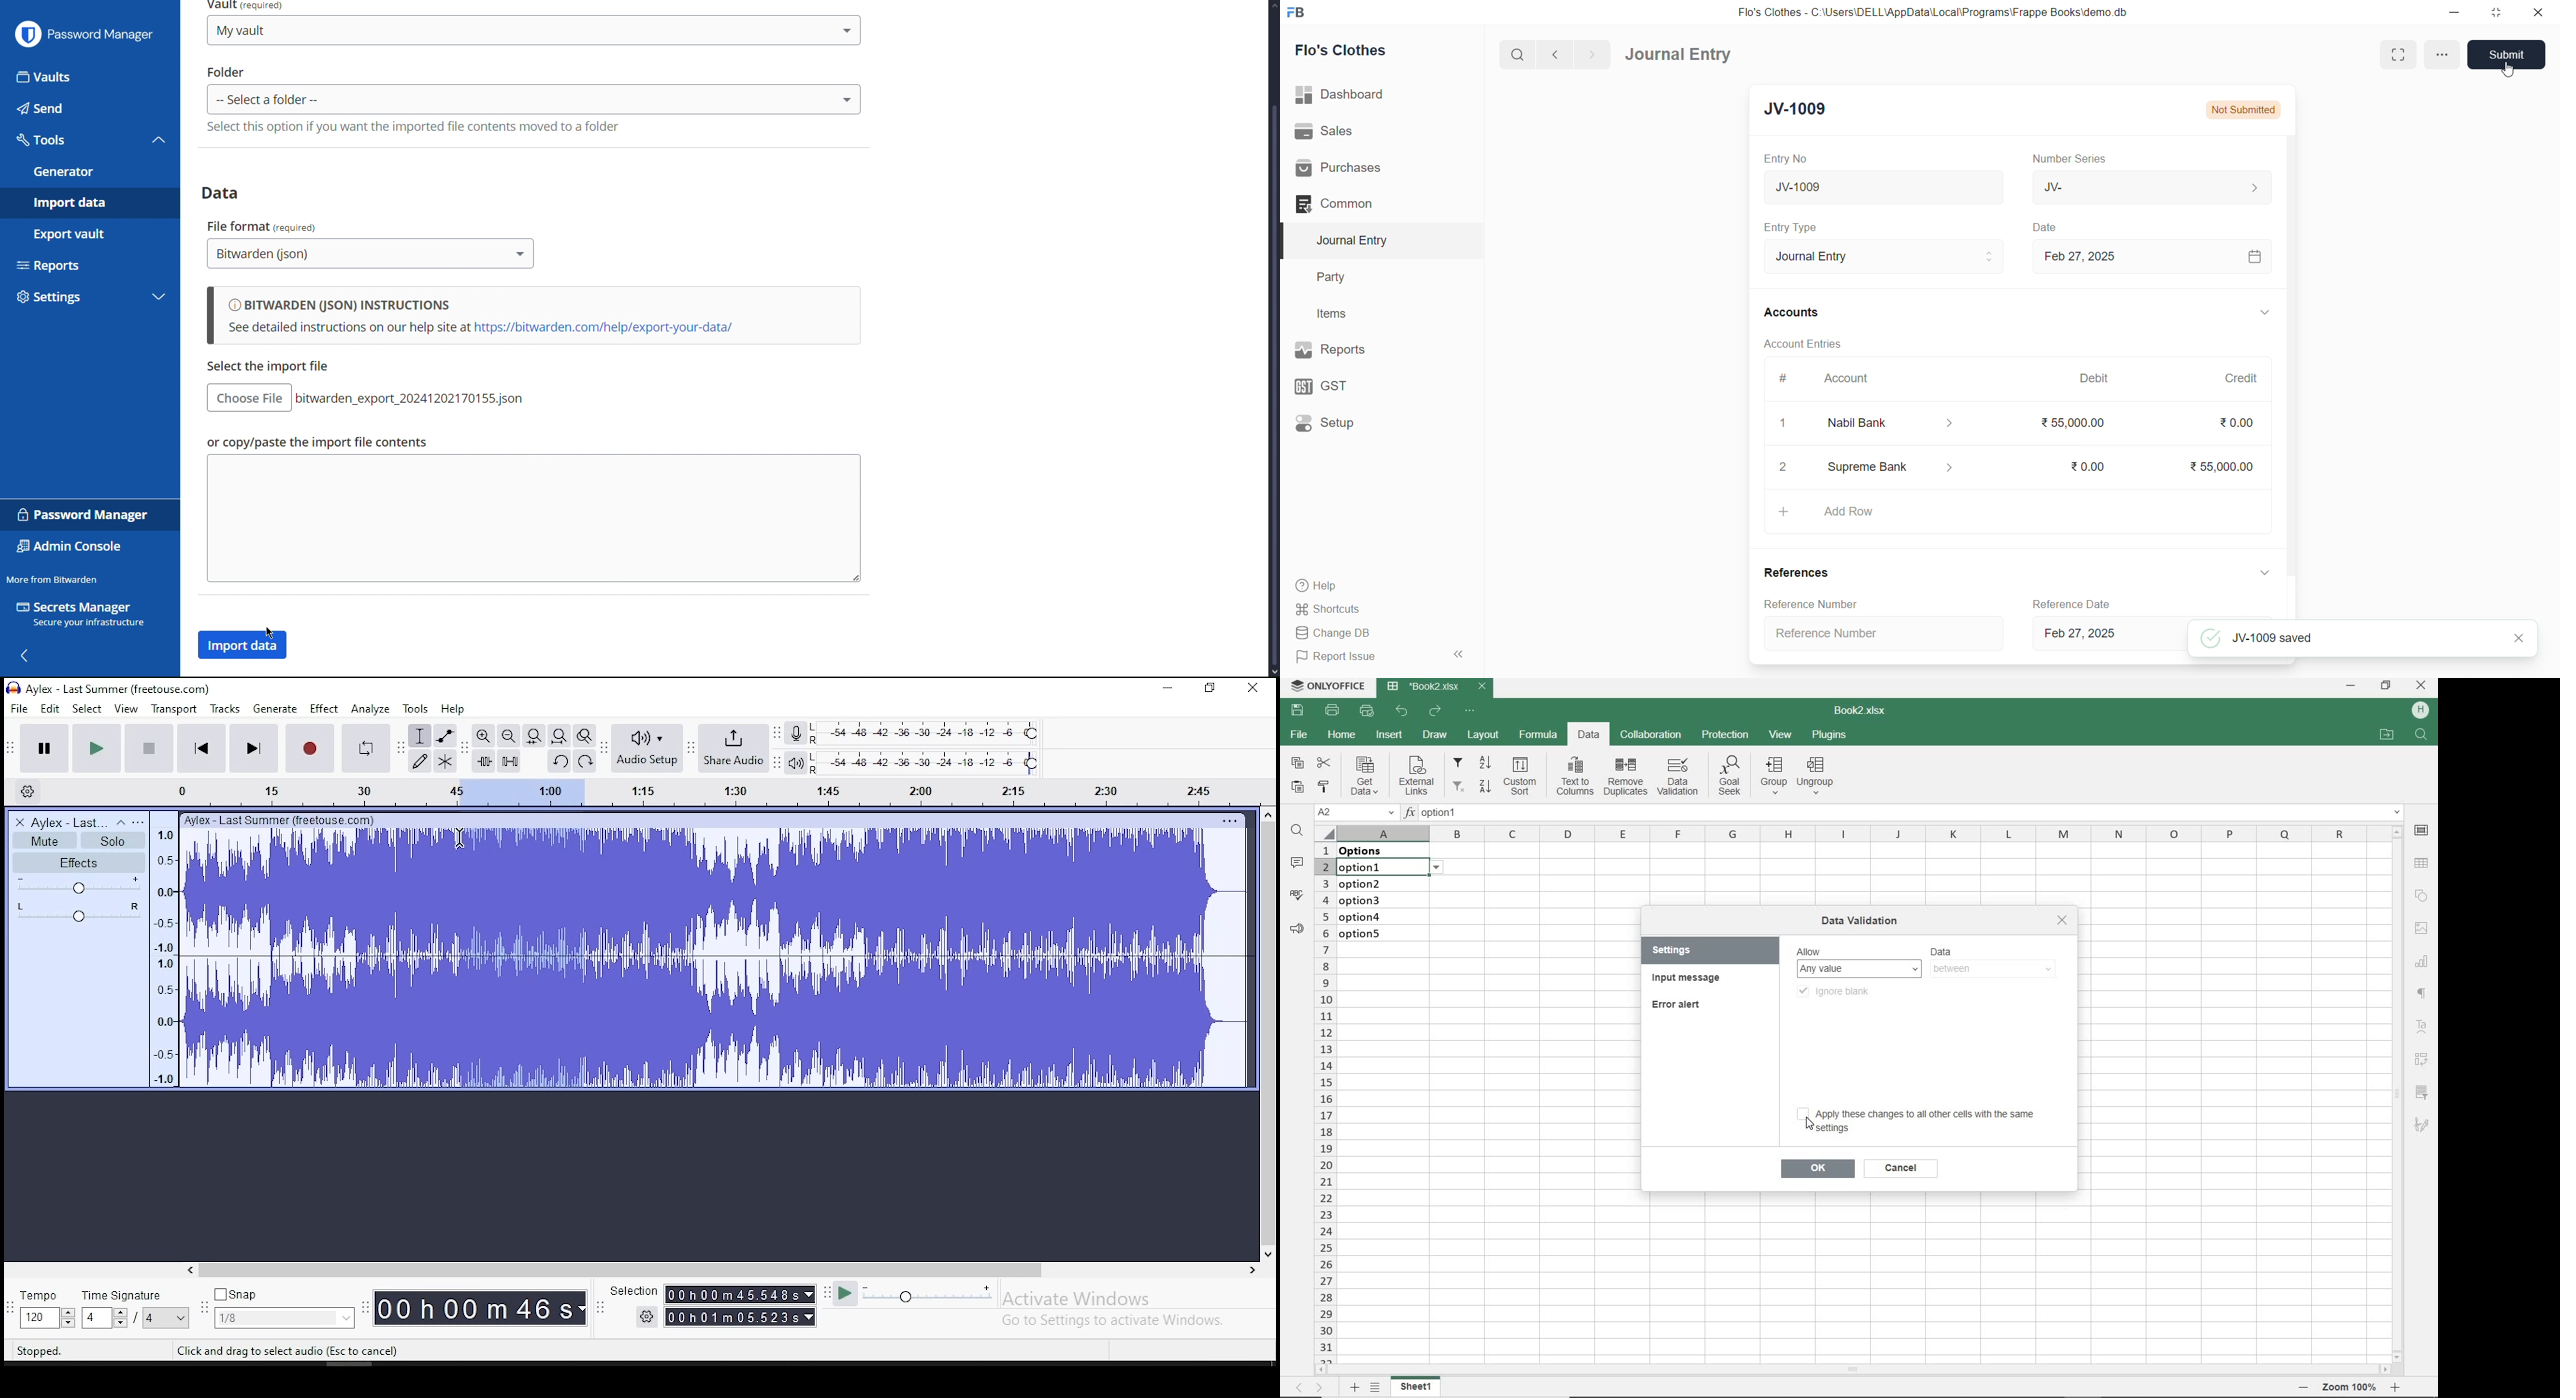  I want to click on EXPAND/COLLAPSE, so click(2264, 313).